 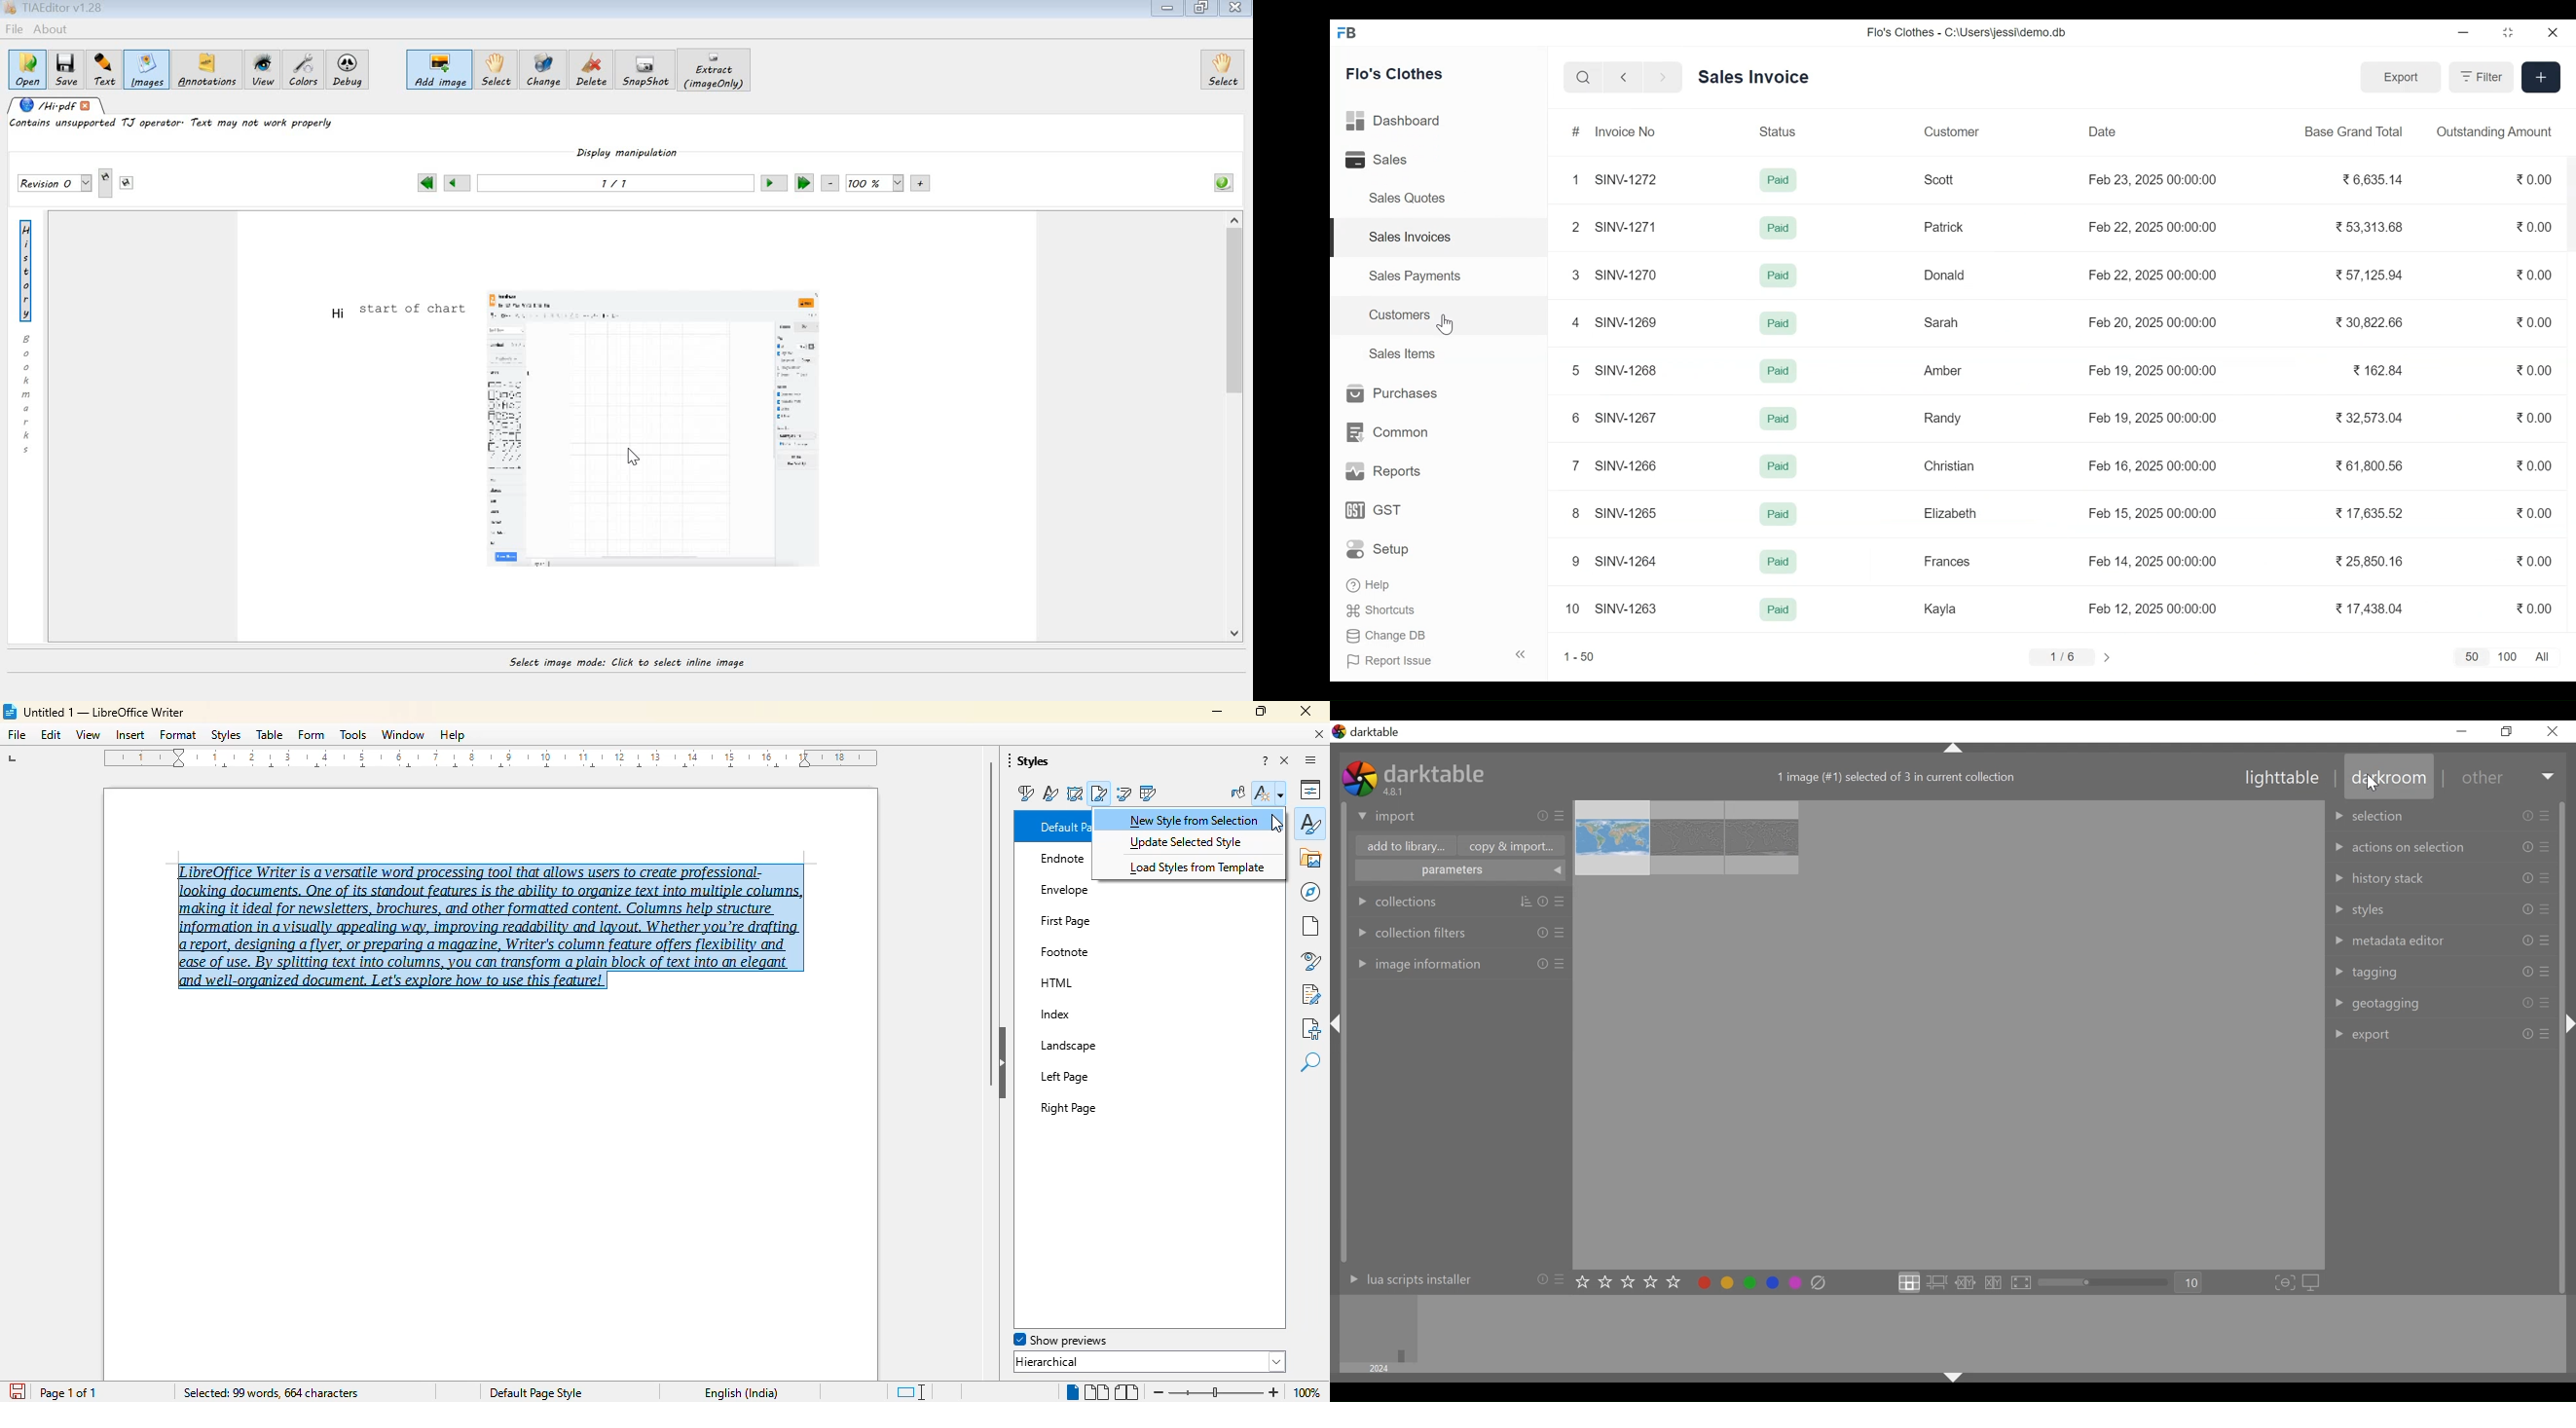 I want to click on Sales Payments, so click(x=1414, y=275).